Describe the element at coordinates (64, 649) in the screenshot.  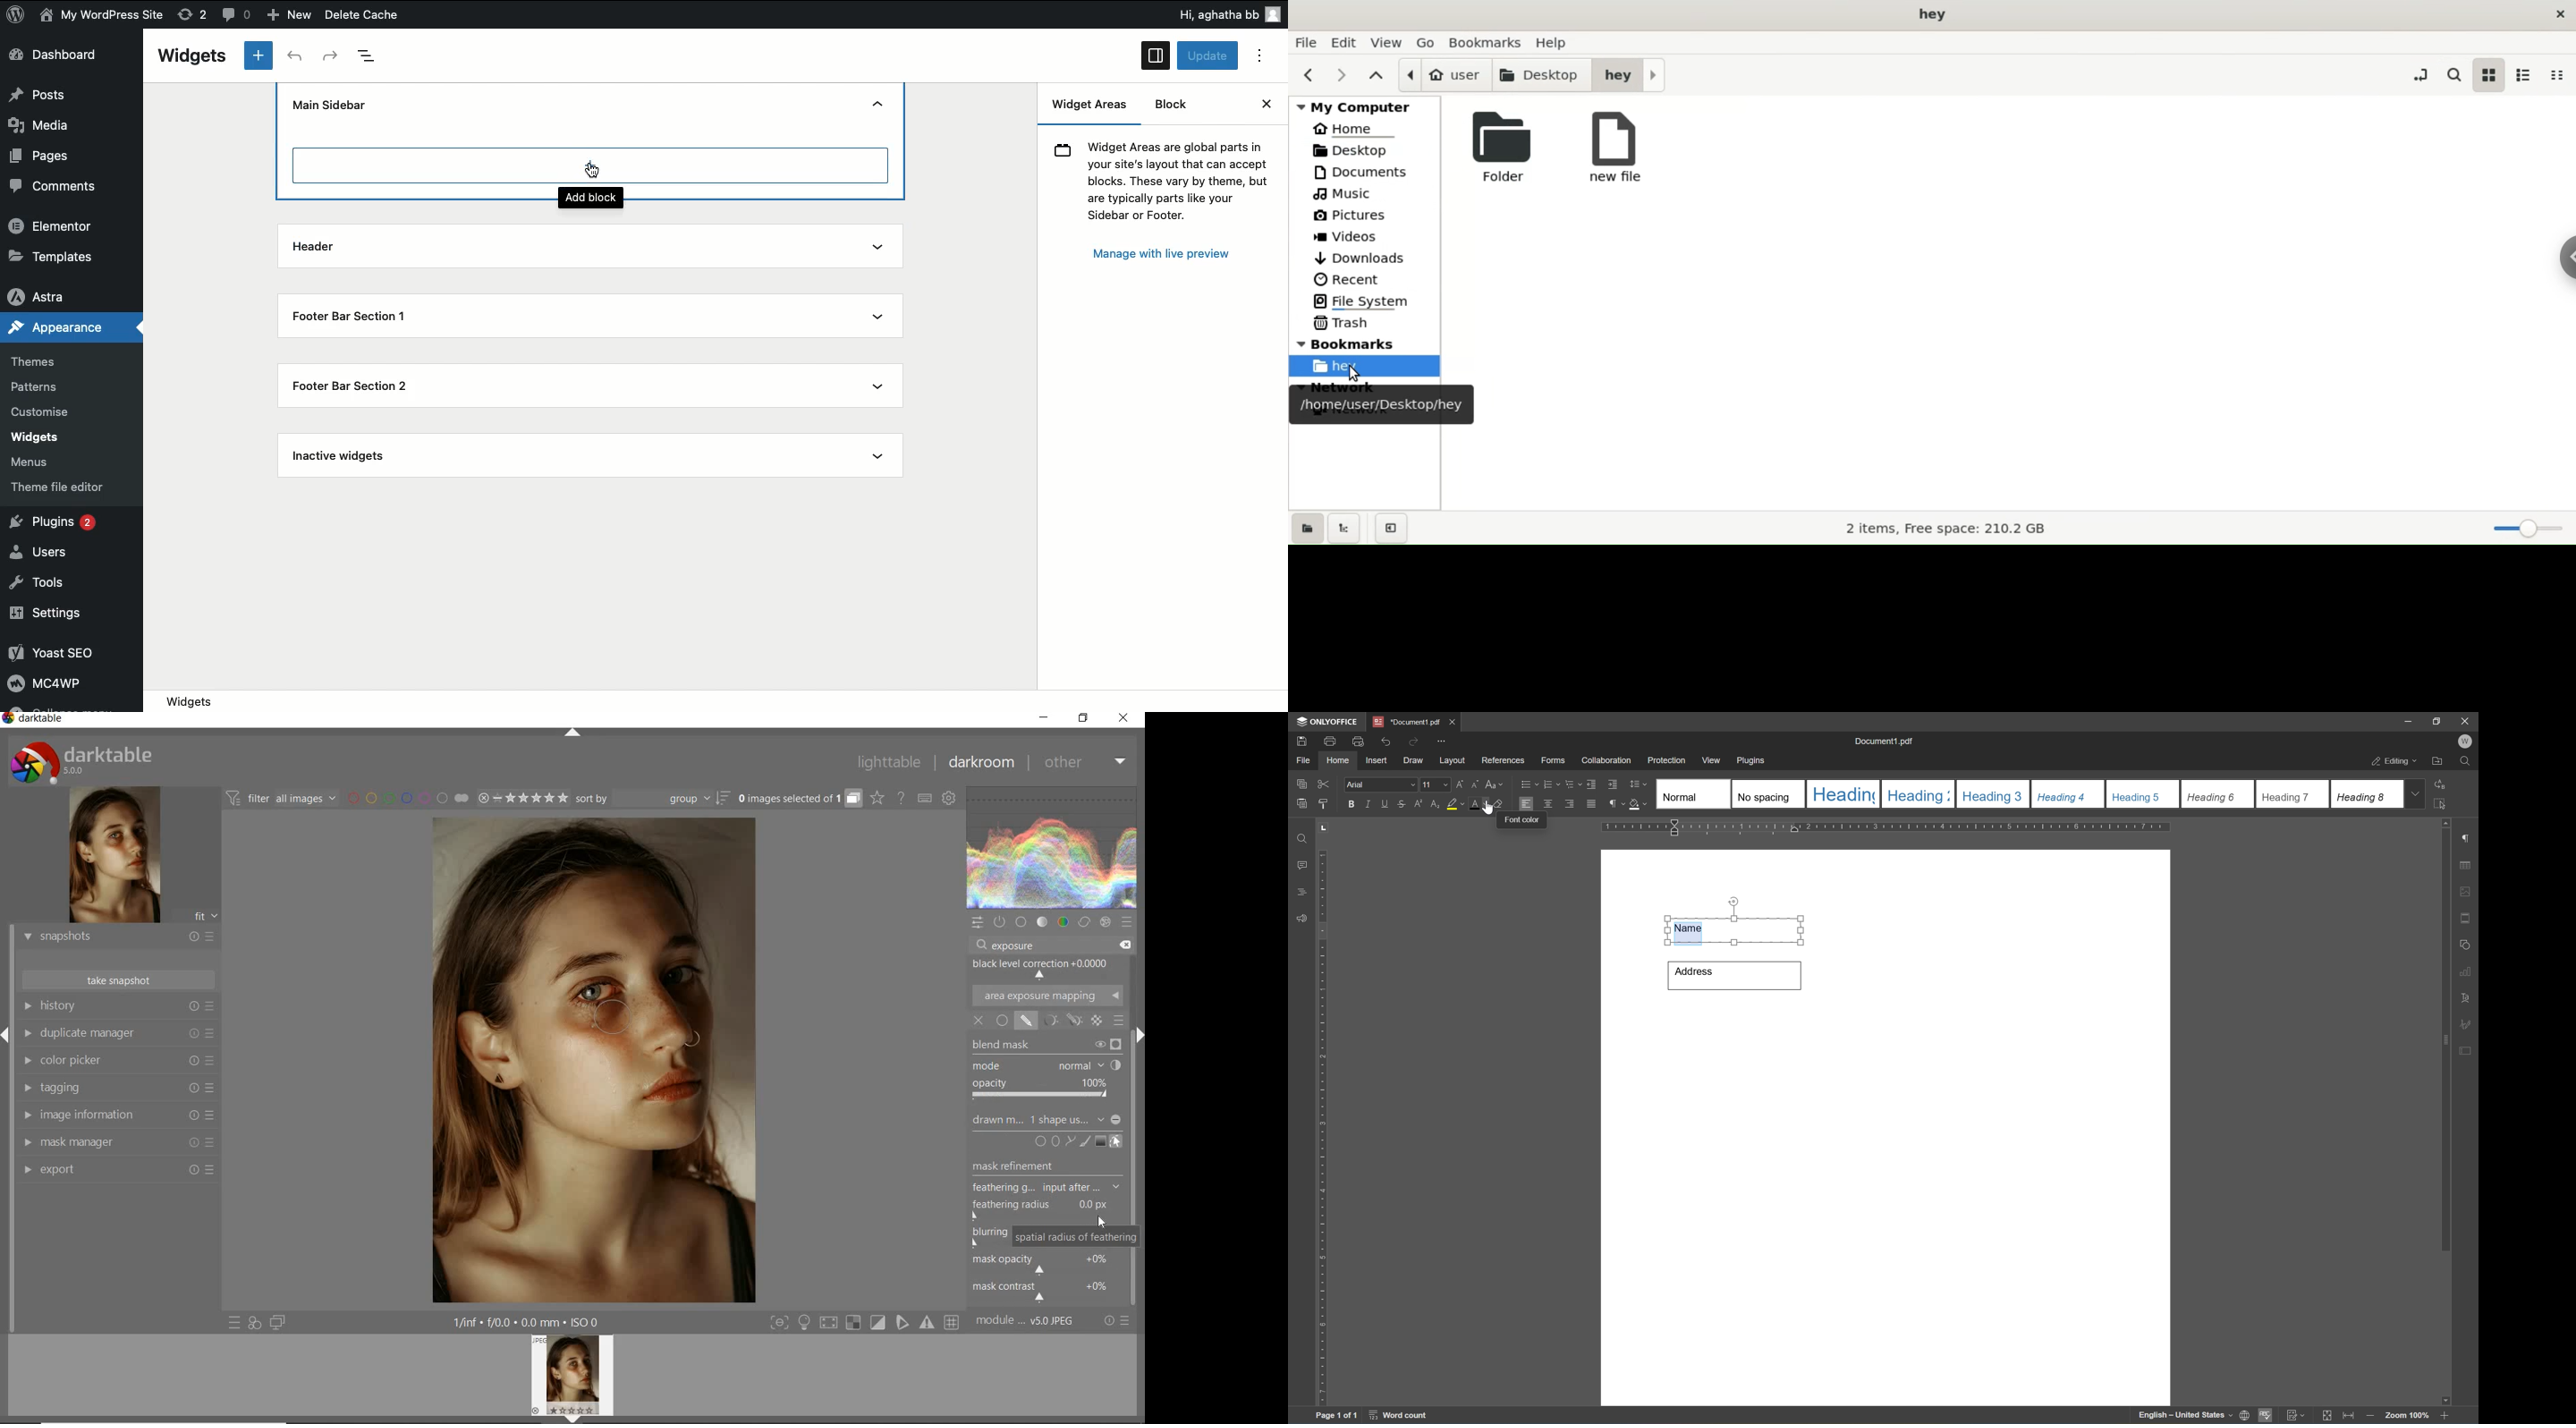
I see ` Yoast SEO ` at that location.